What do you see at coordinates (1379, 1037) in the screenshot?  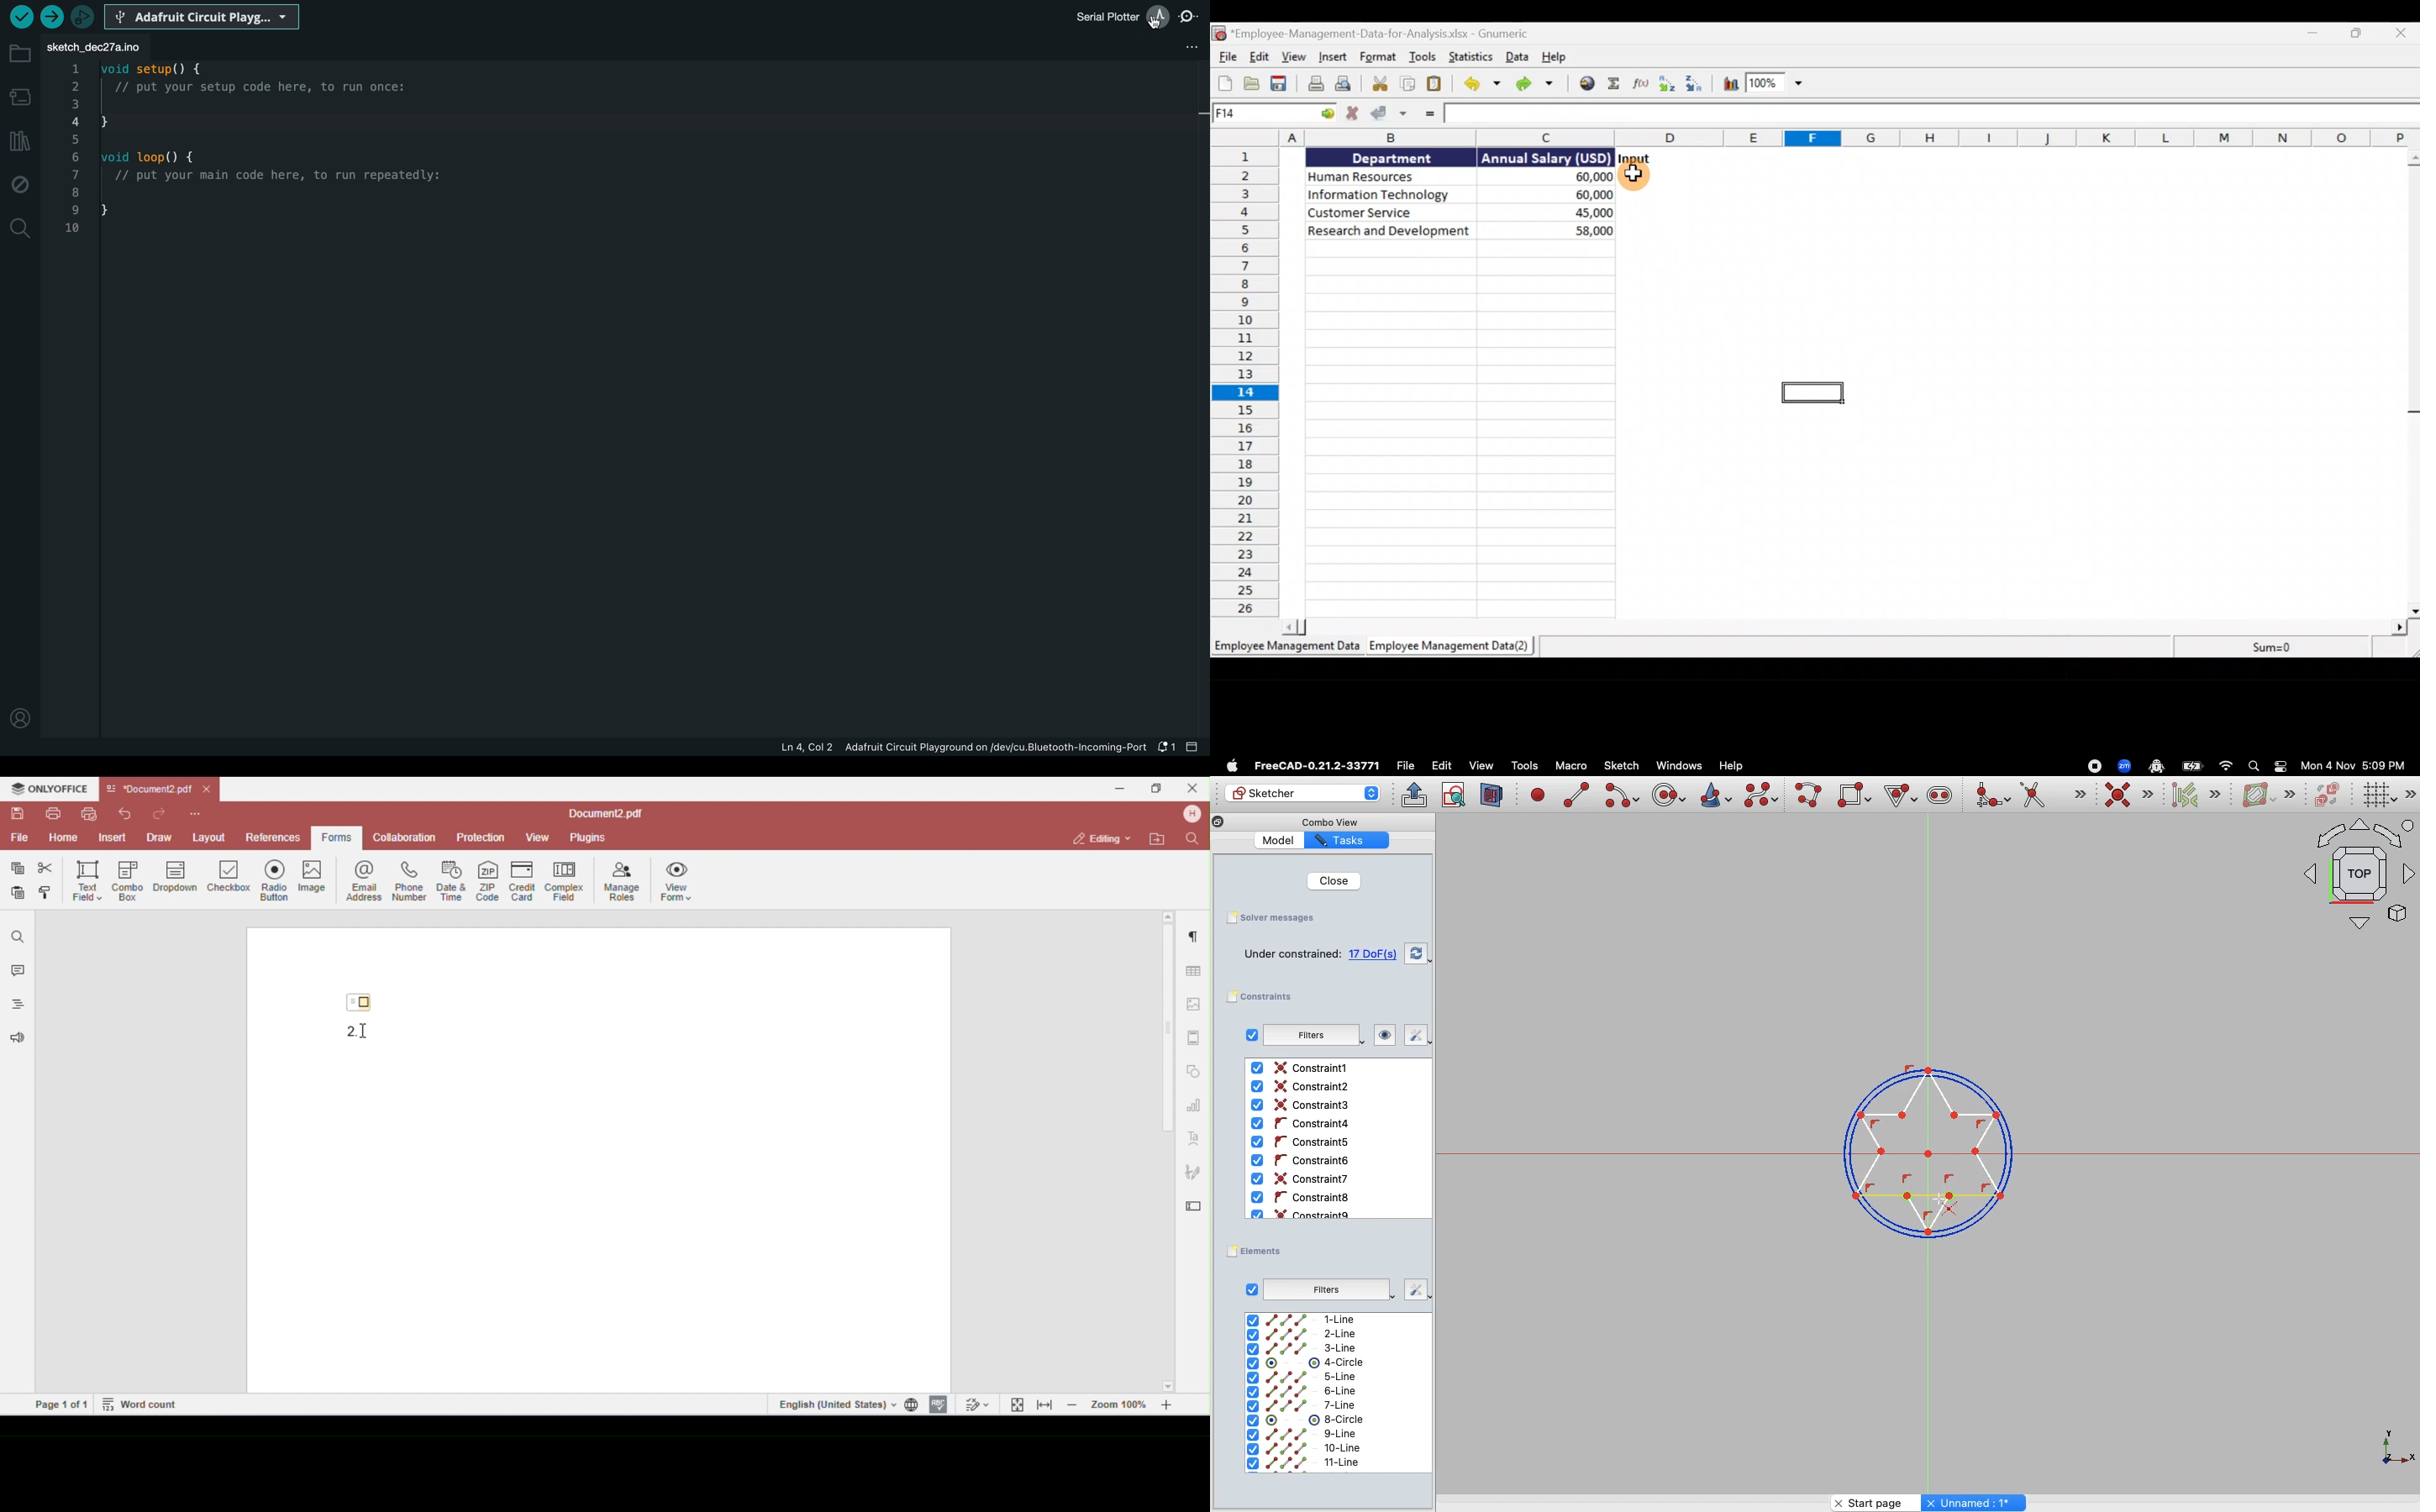 I see `Look` at bounding box center [1379, 1037].